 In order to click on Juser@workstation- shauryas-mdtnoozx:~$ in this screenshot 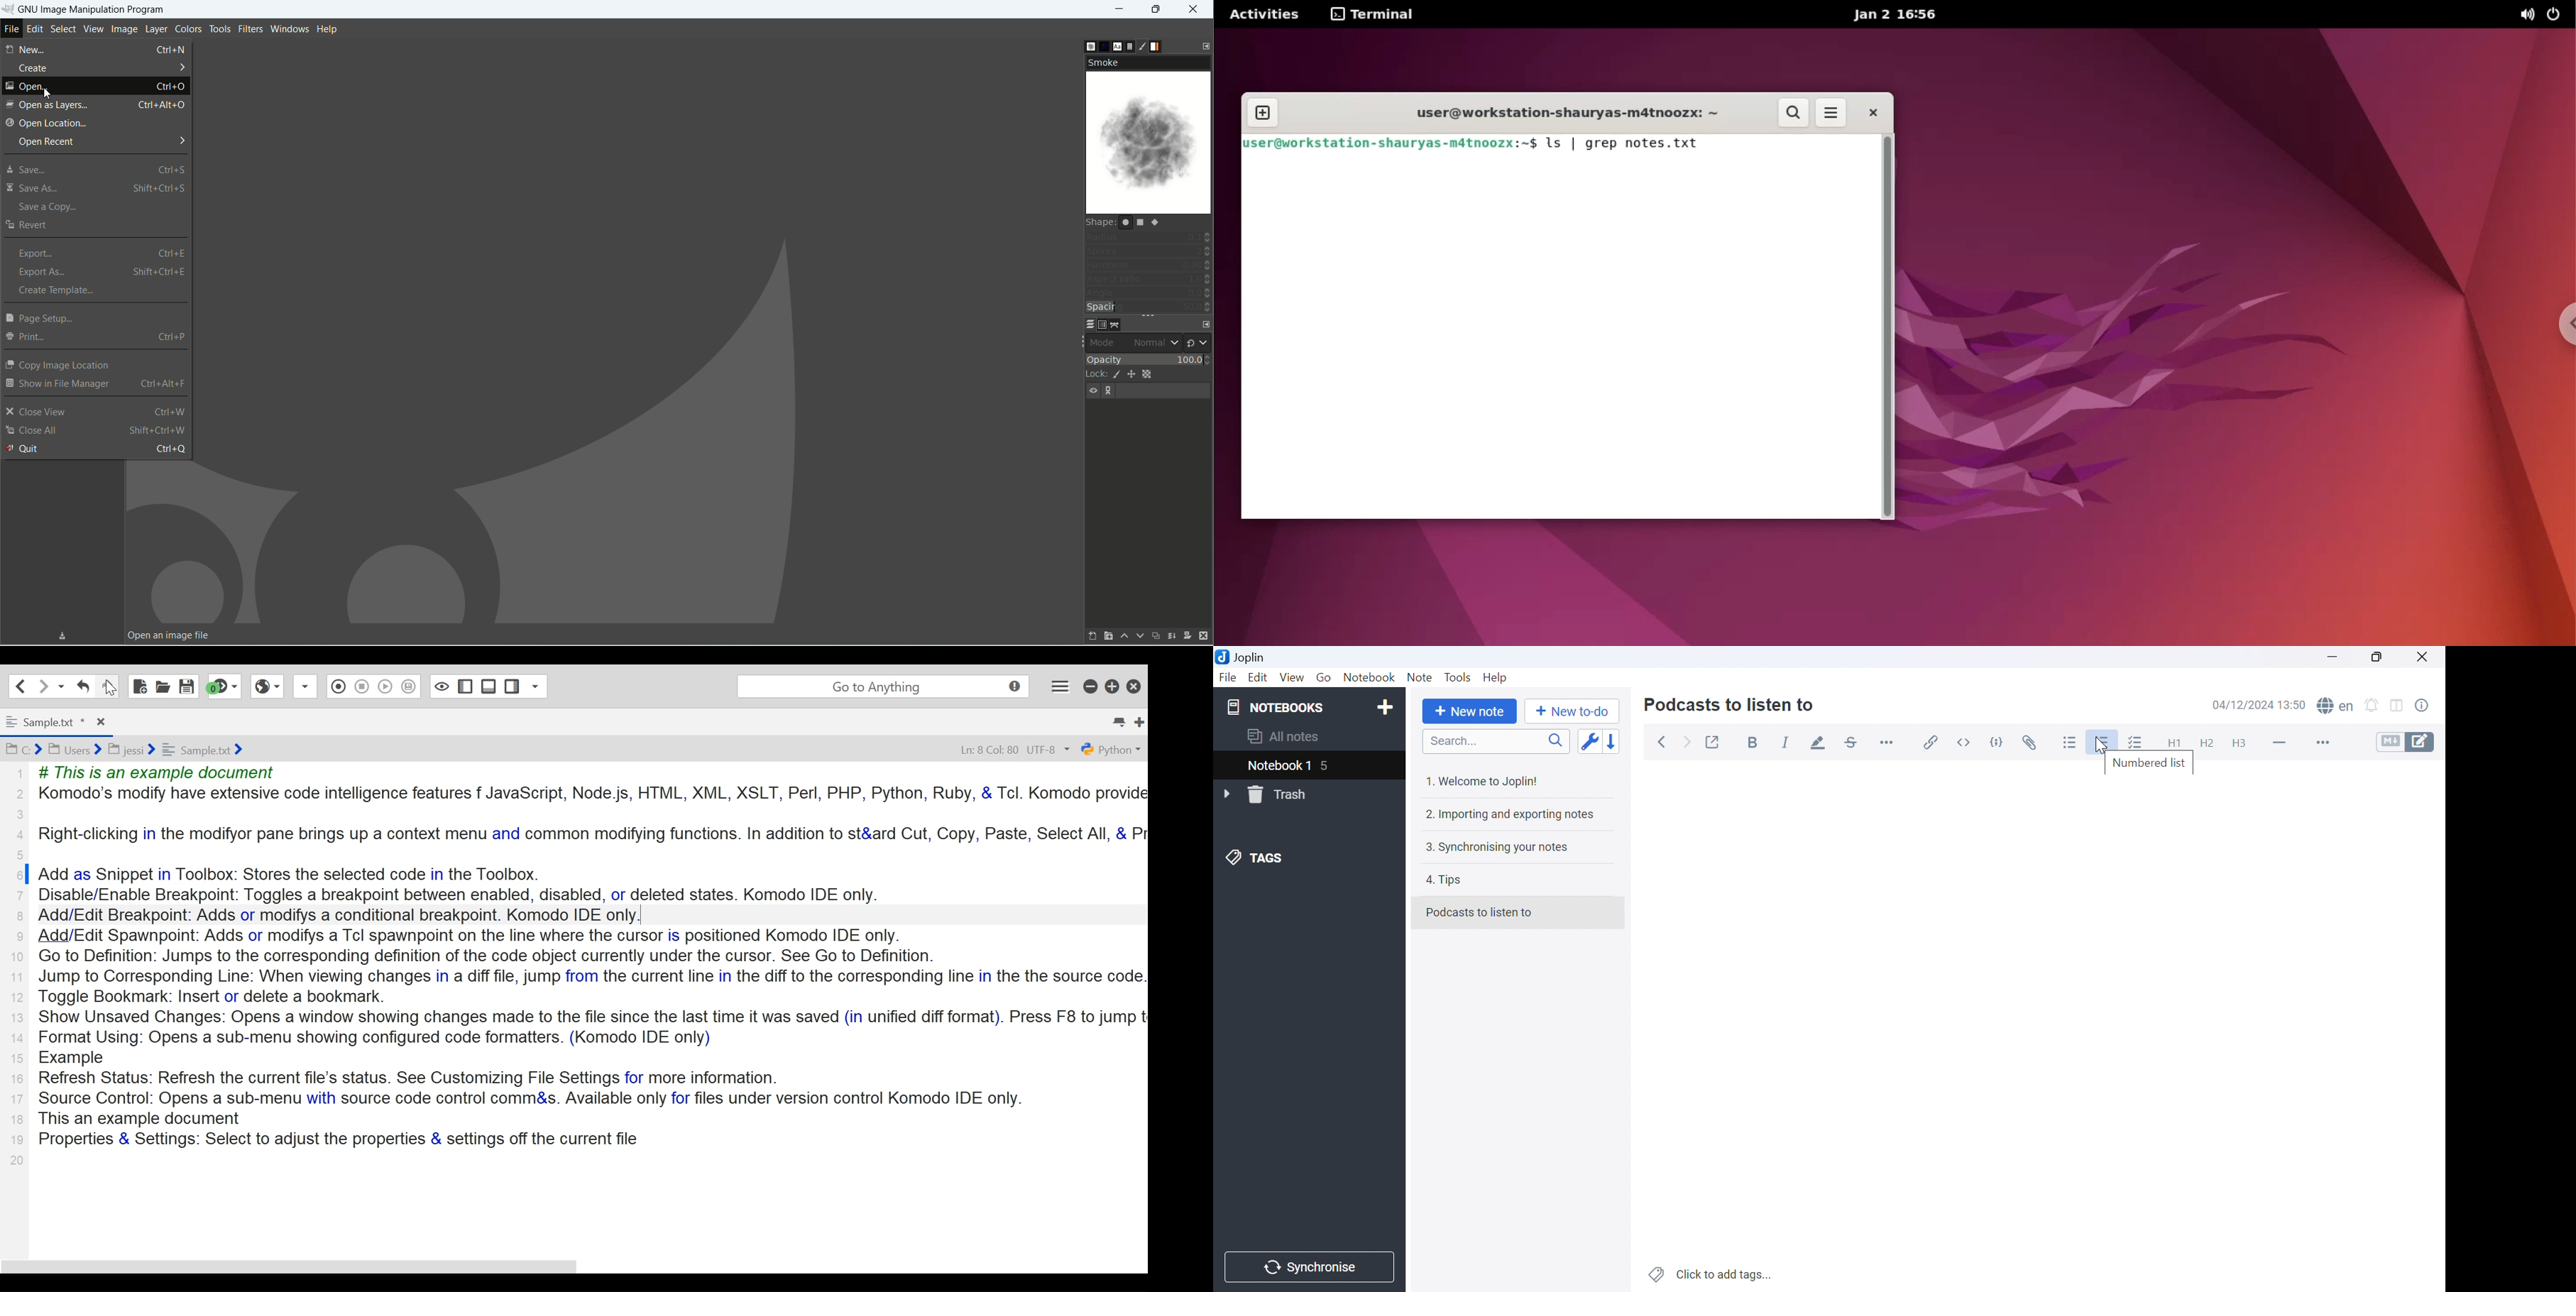, I will do `click(1389, 145)`.